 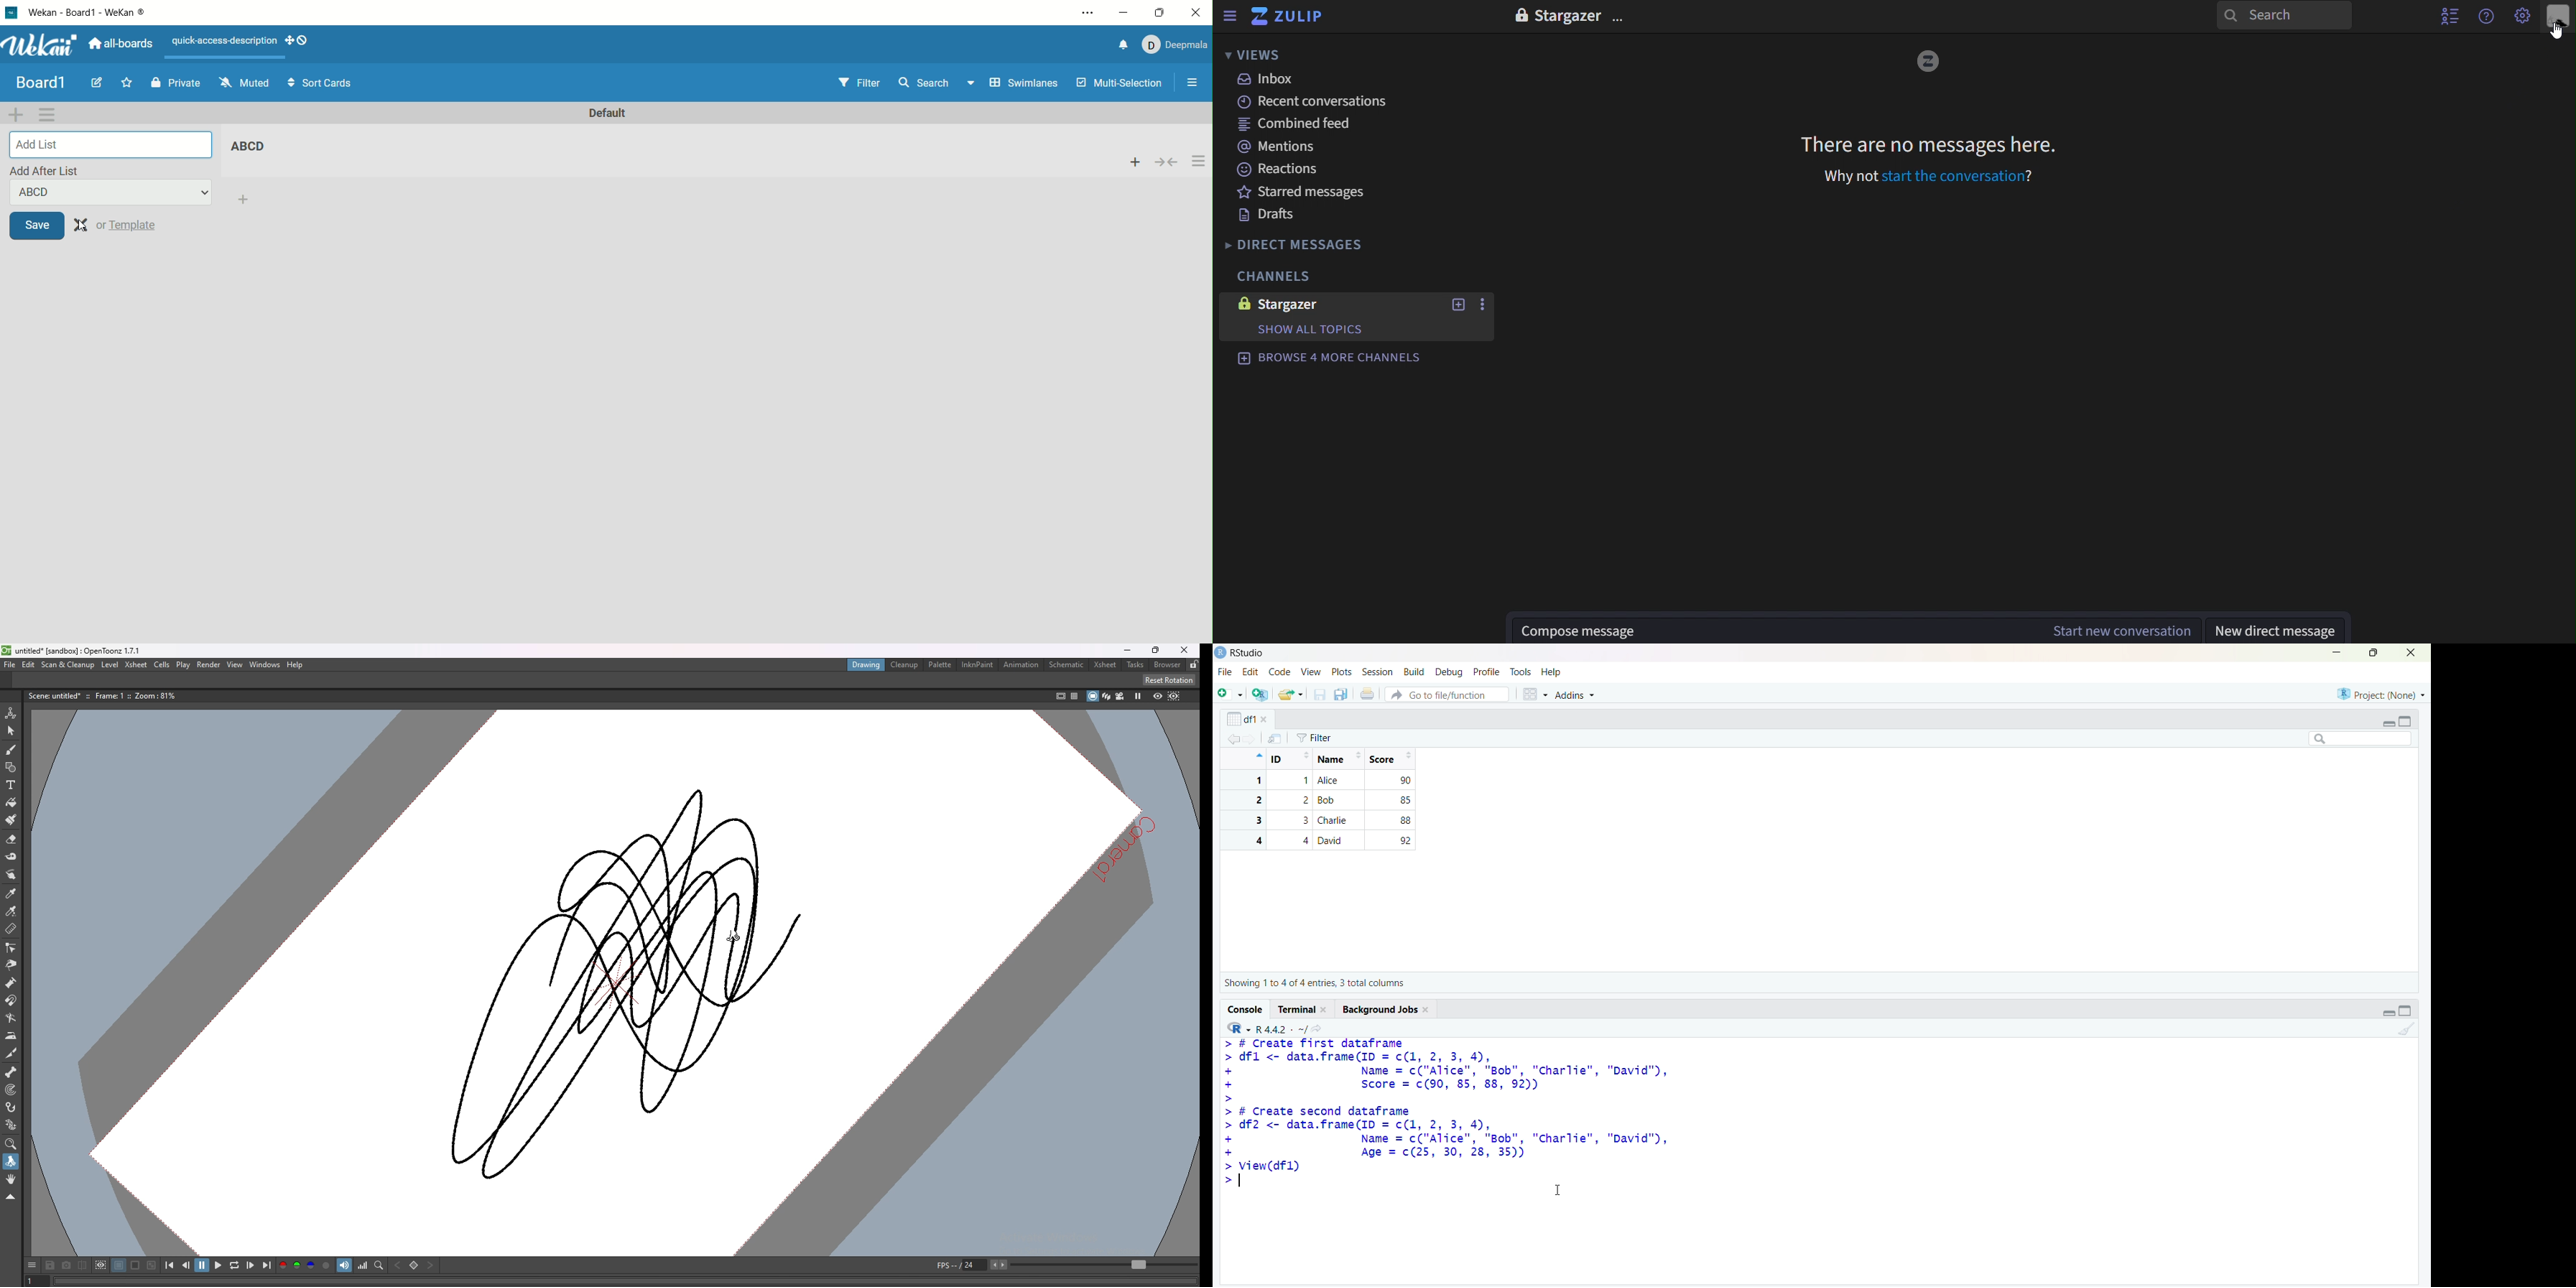 What do you see at coordinates (321, 83) in the screenshot?
I see `sort cards` at bounding box center [321, 83].